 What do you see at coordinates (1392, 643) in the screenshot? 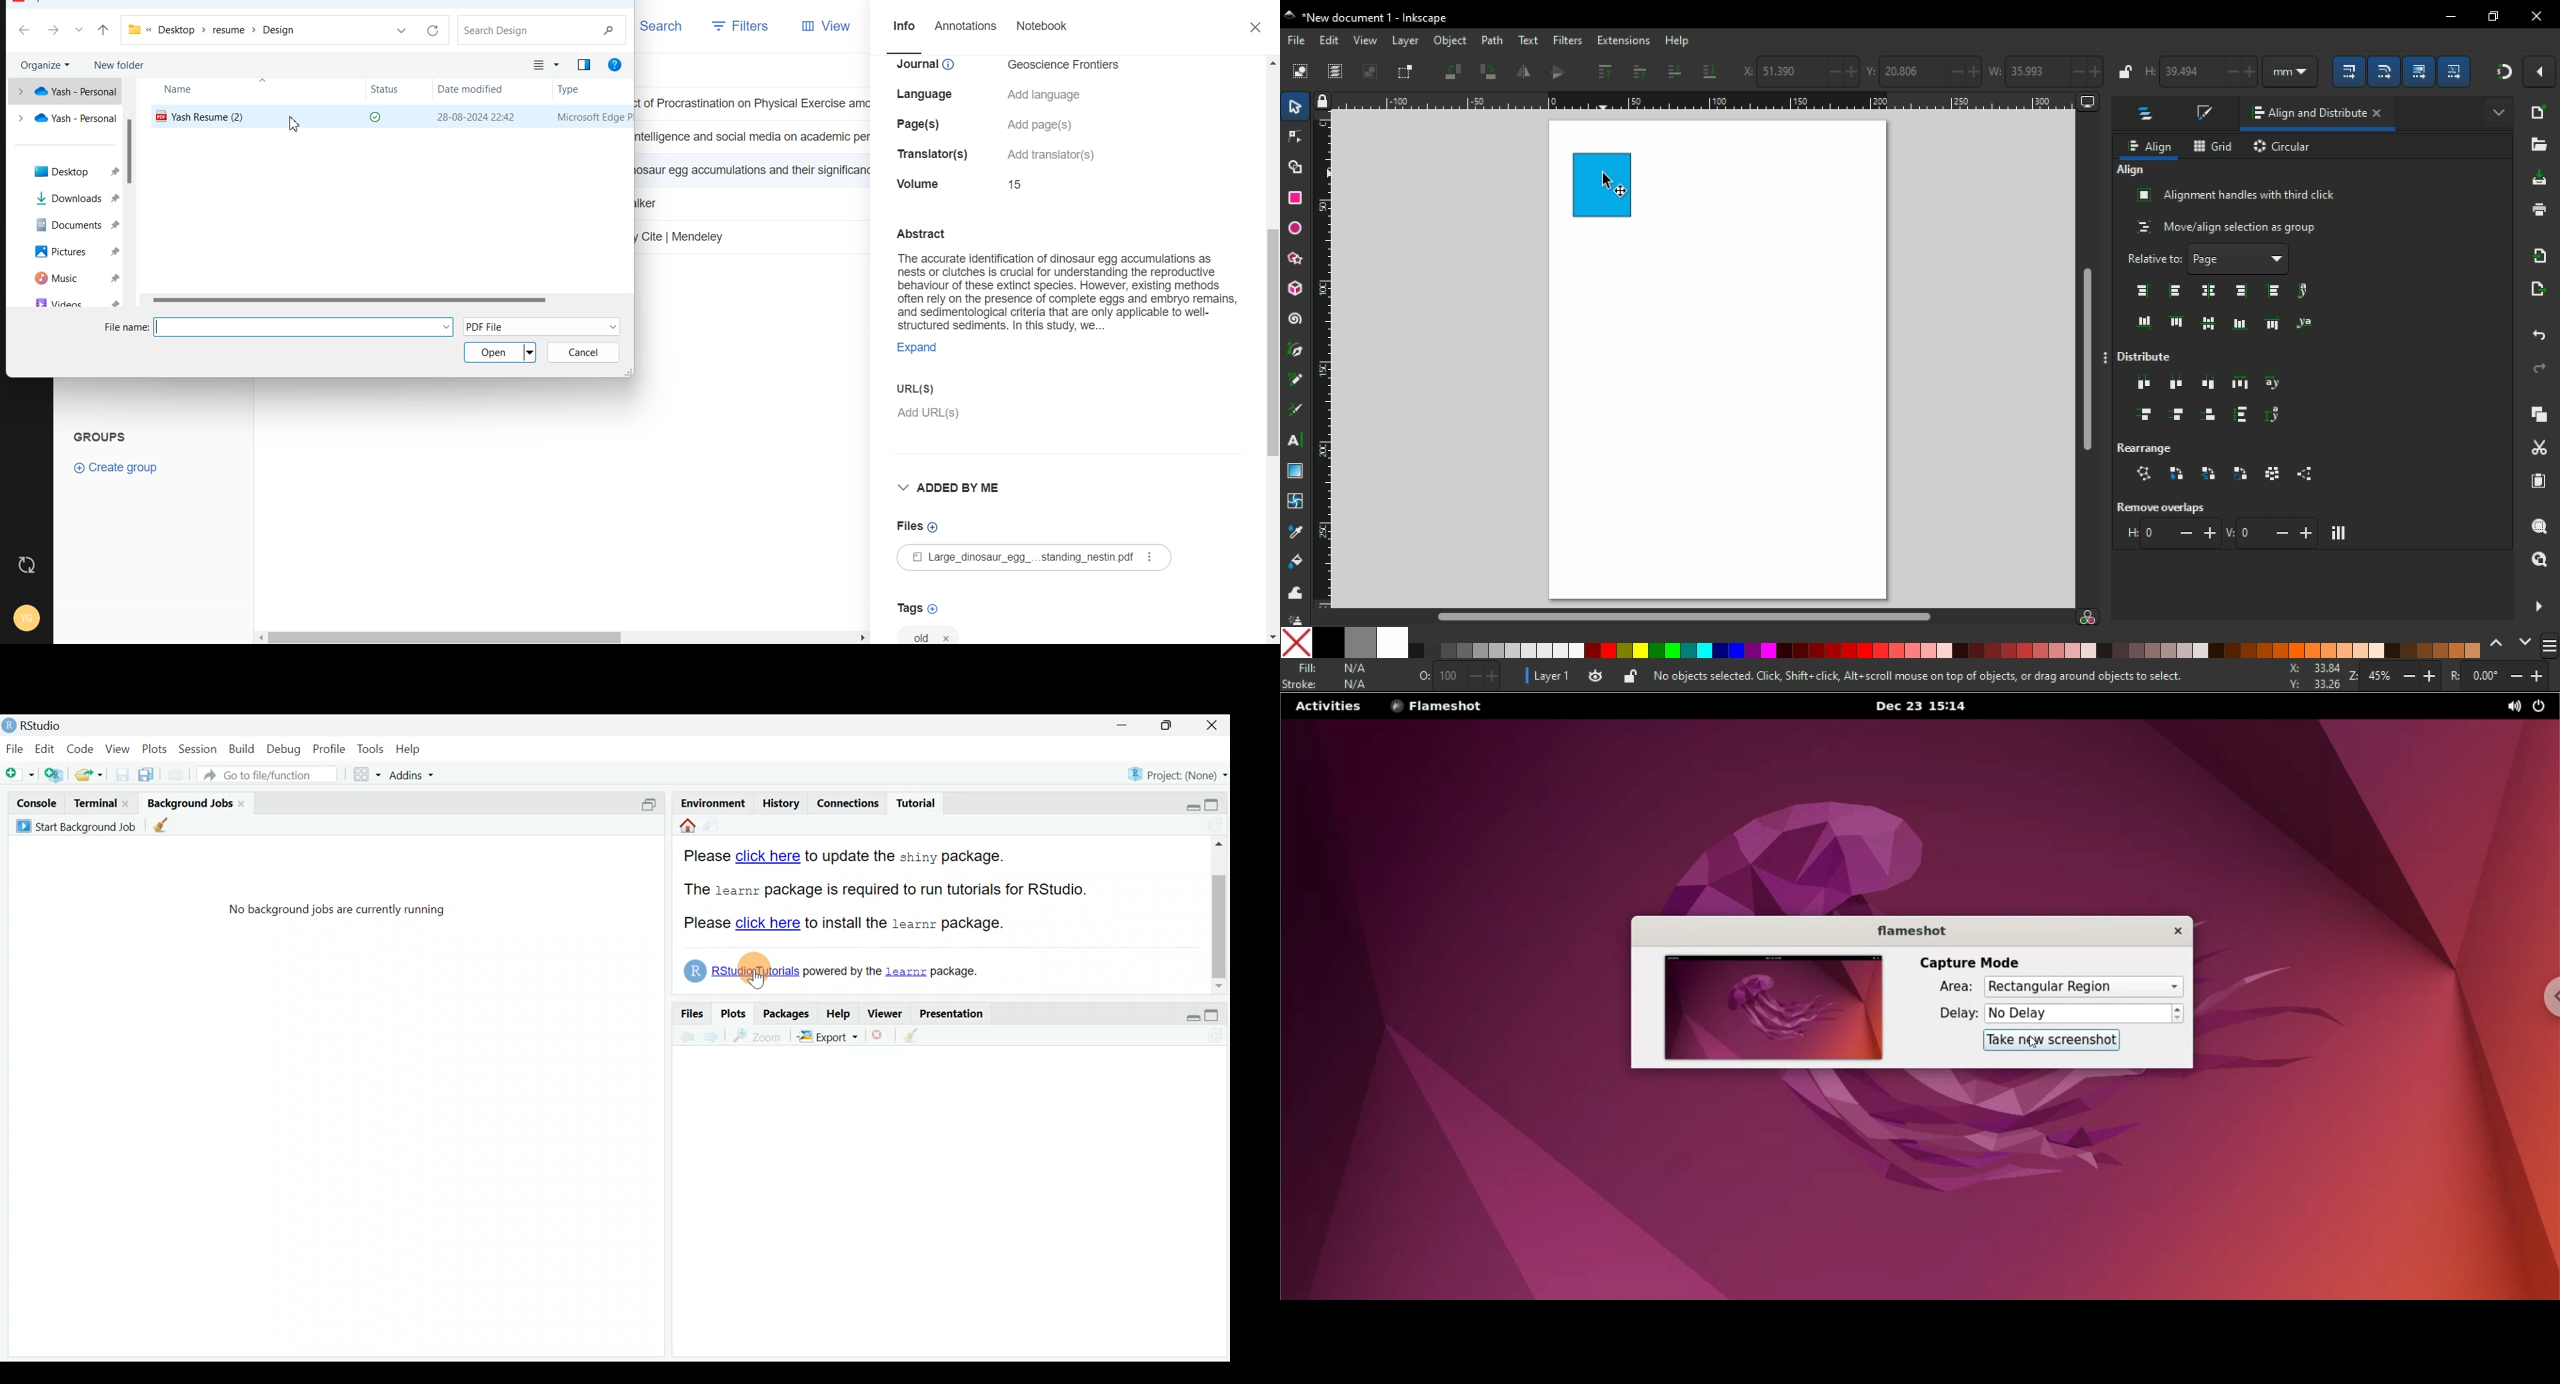
I see `white` at bounding box center [1392, 643].